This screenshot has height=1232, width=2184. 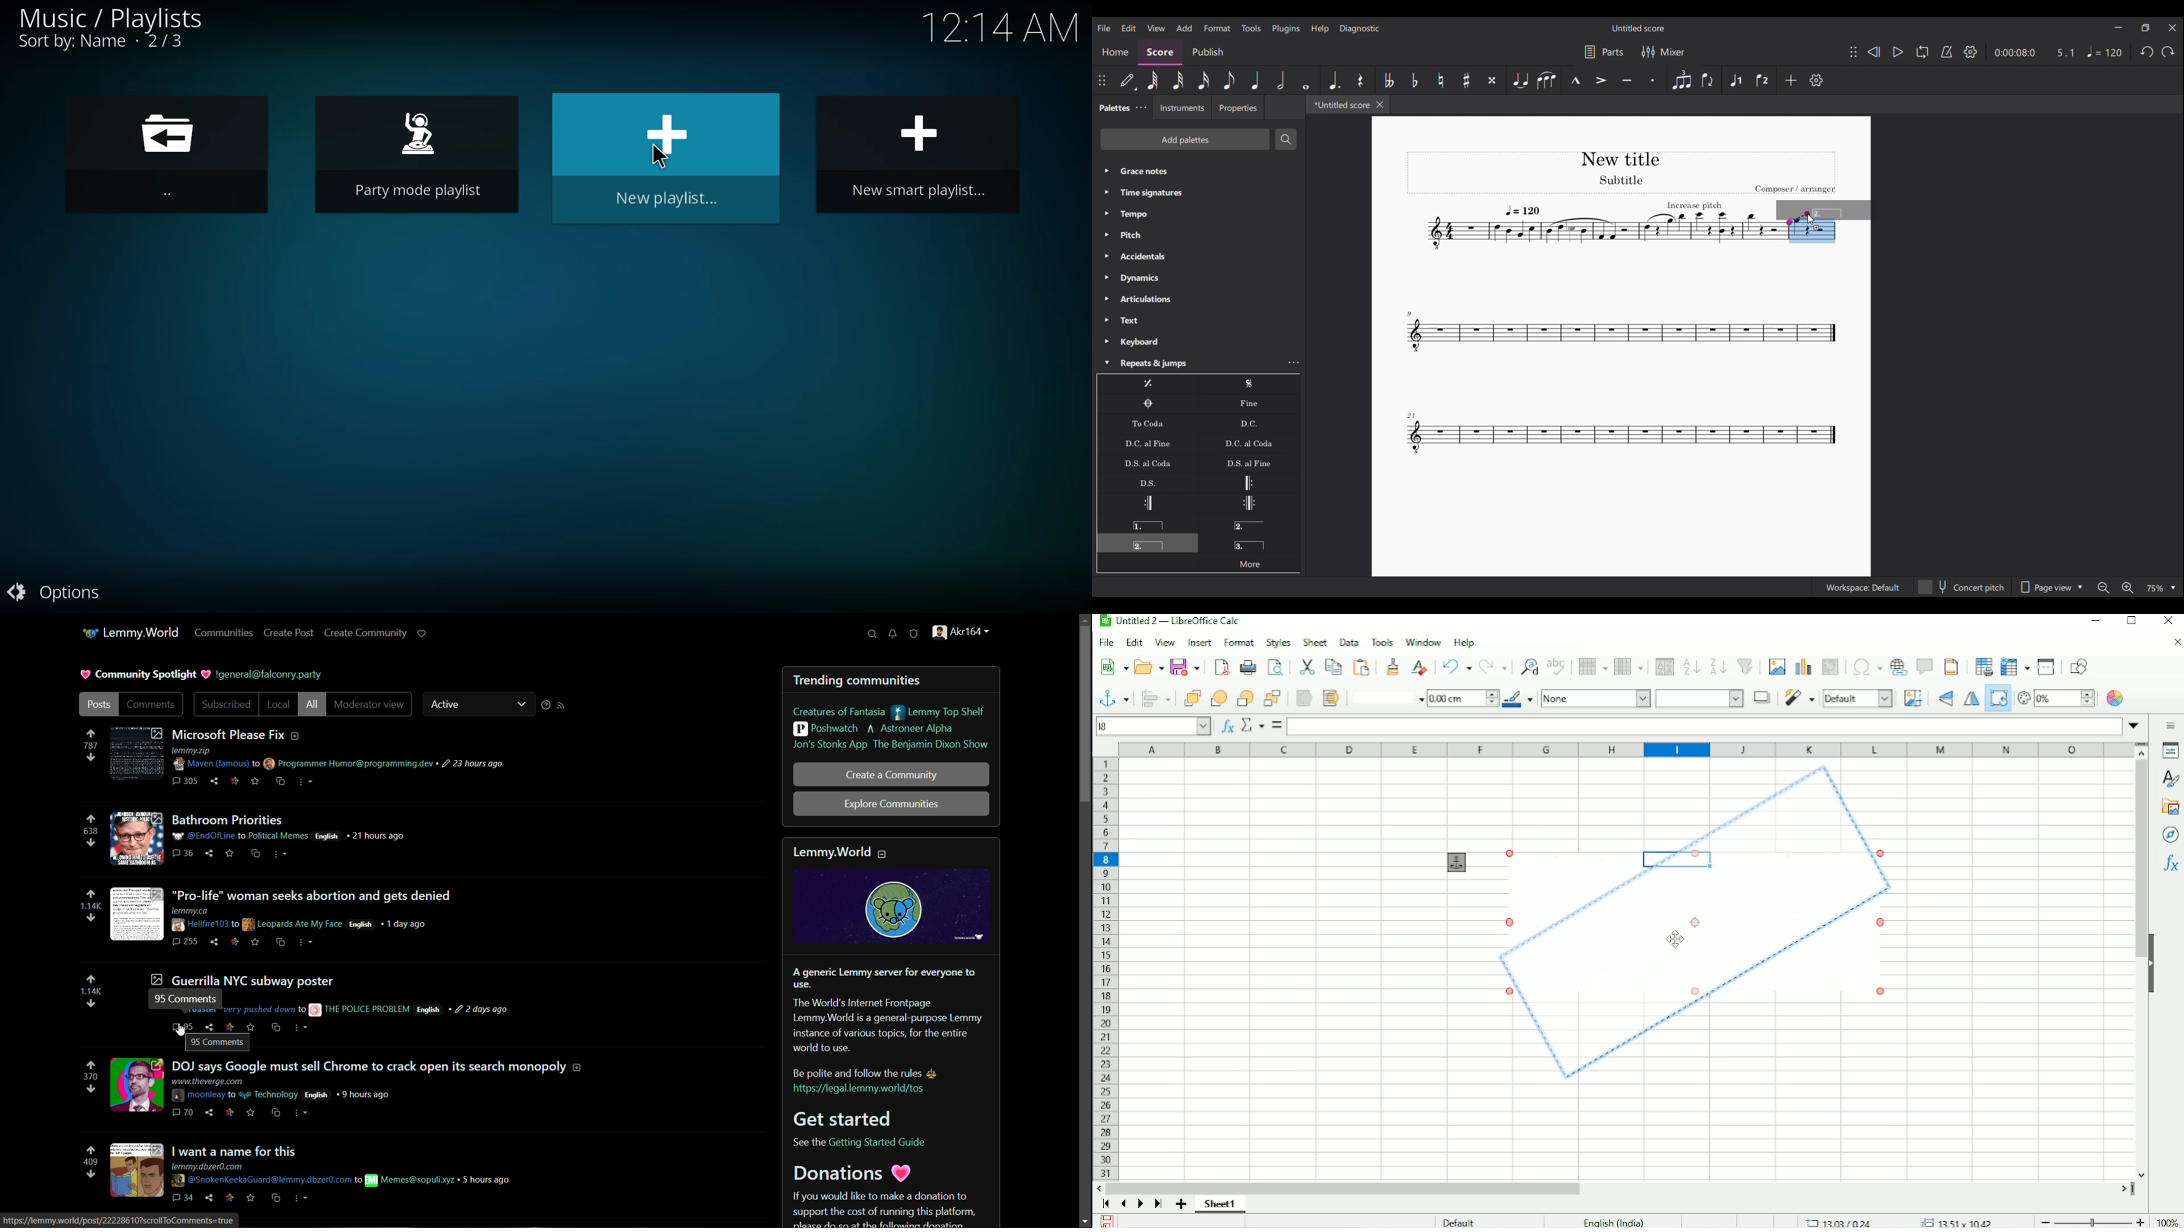 I want to click on View menu, so click(x=1156, y=28).